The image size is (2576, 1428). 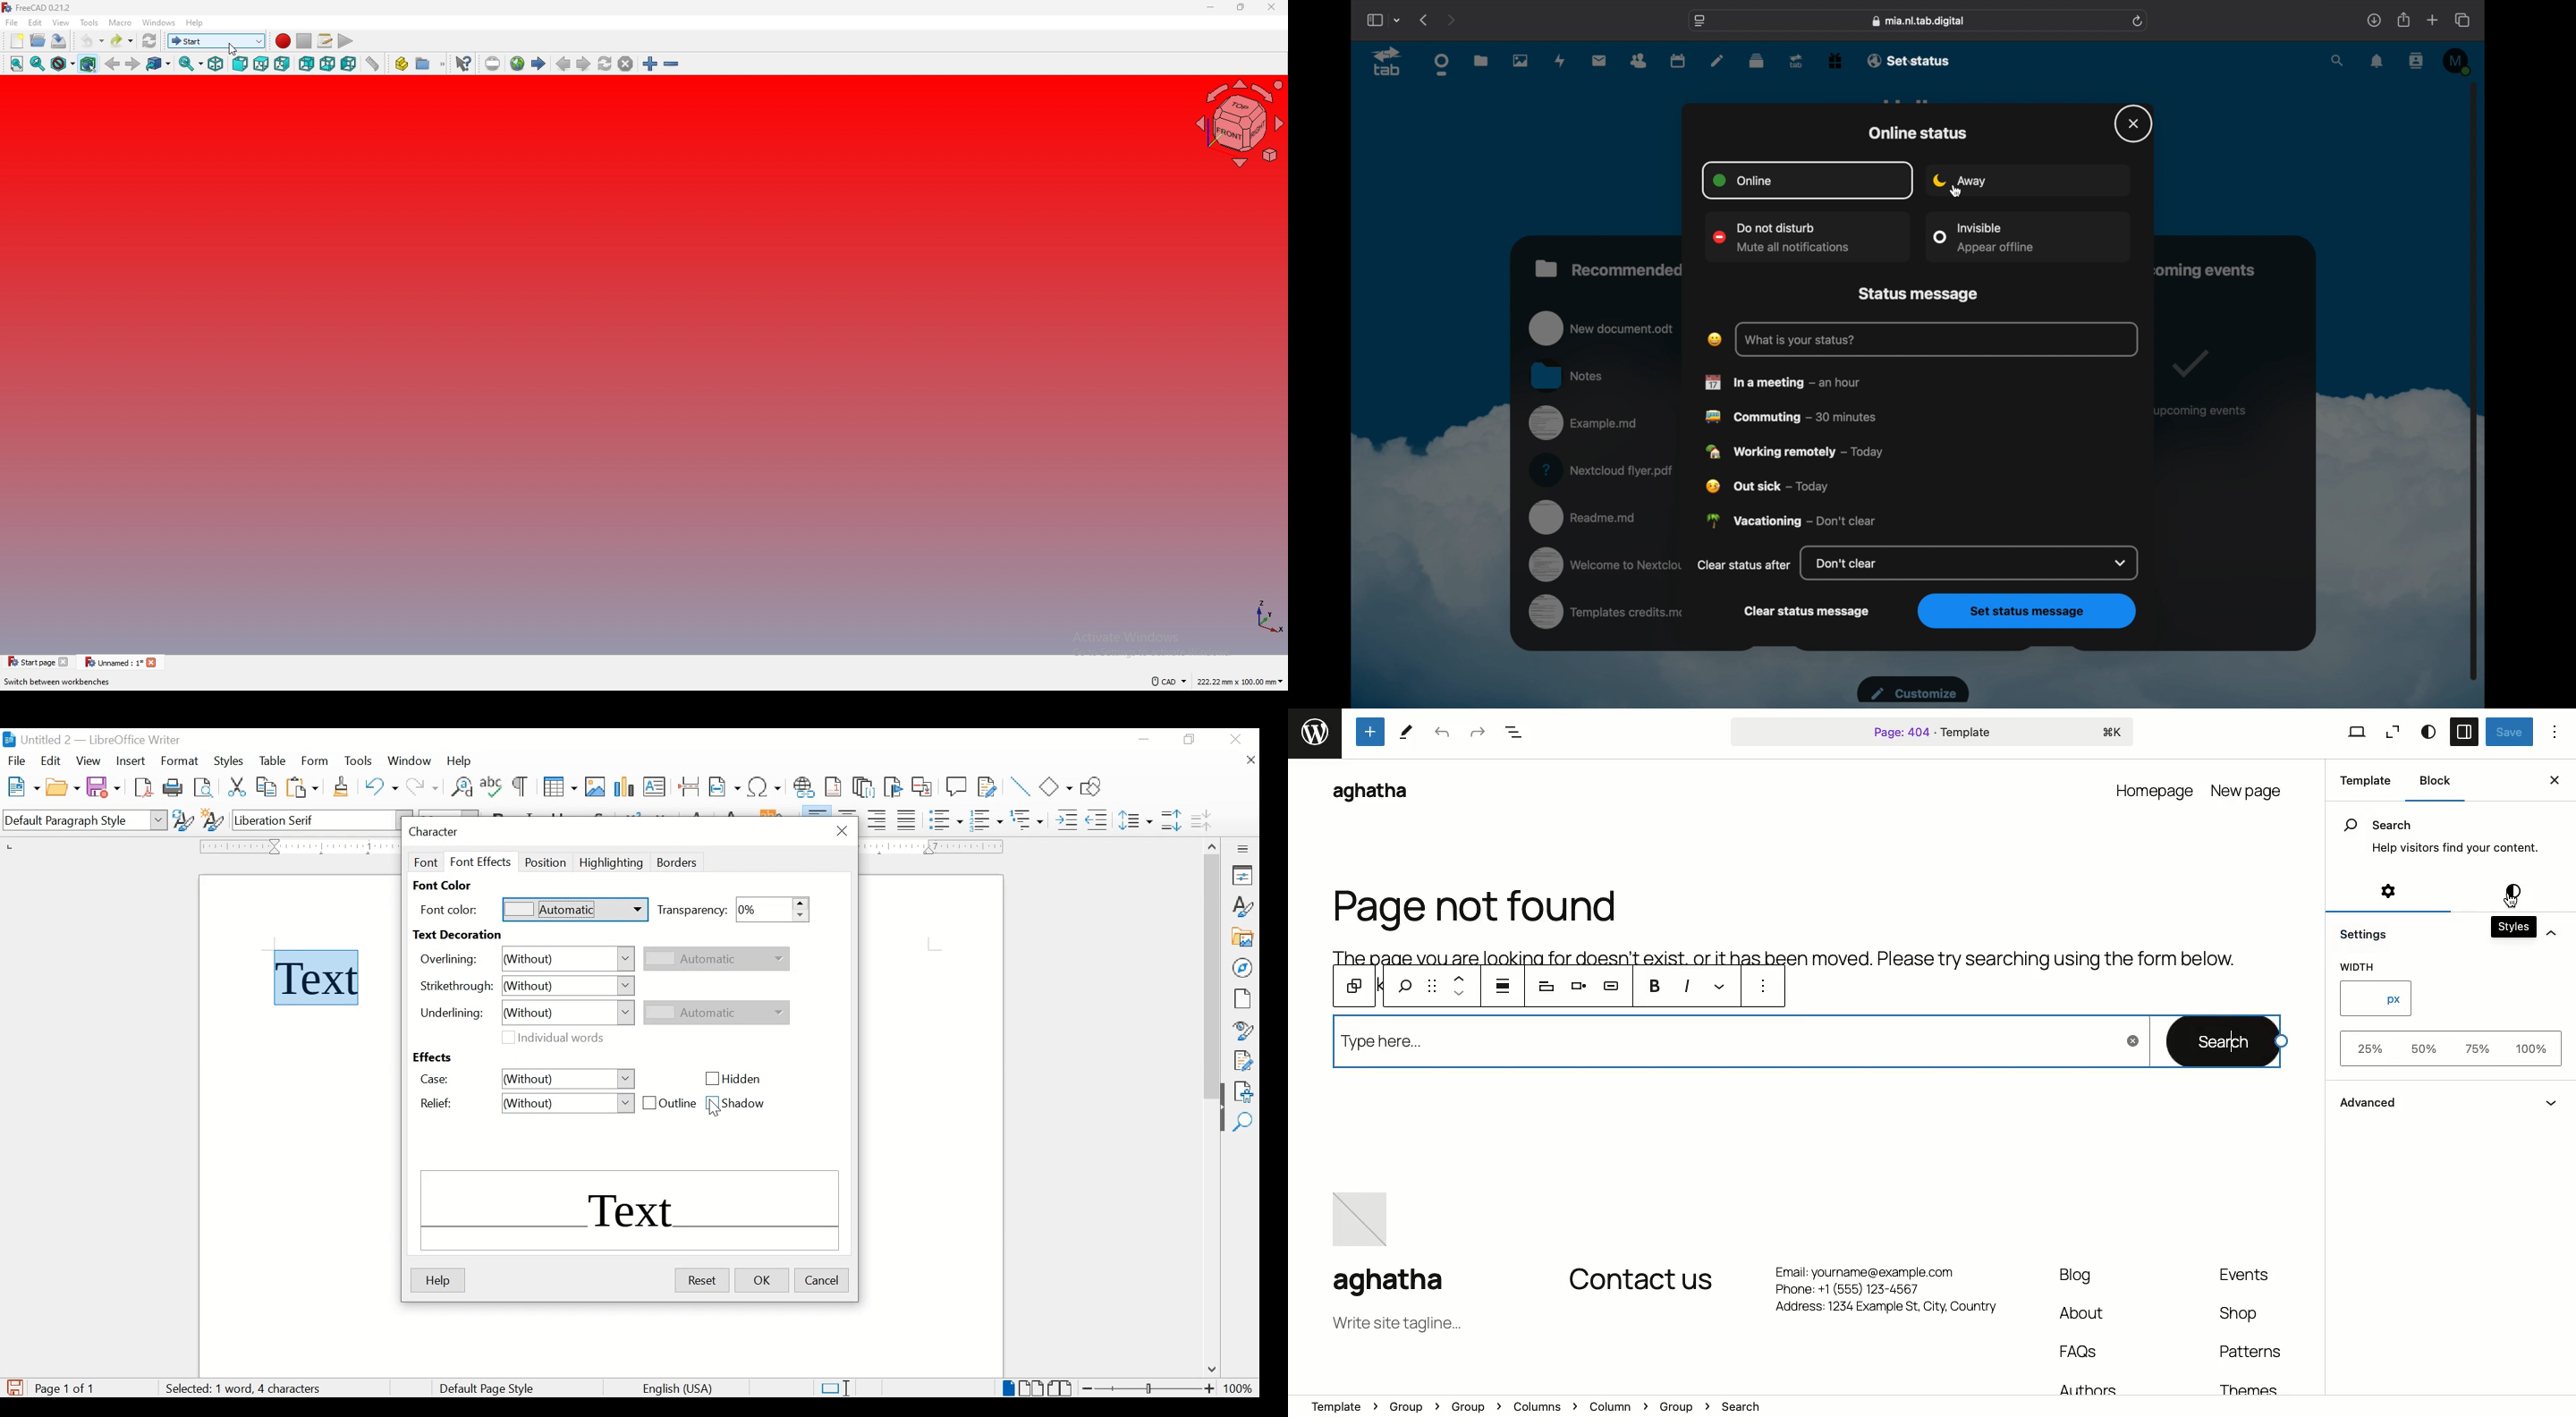 I want to click on Contact us, so click(x=1640, y=1281).